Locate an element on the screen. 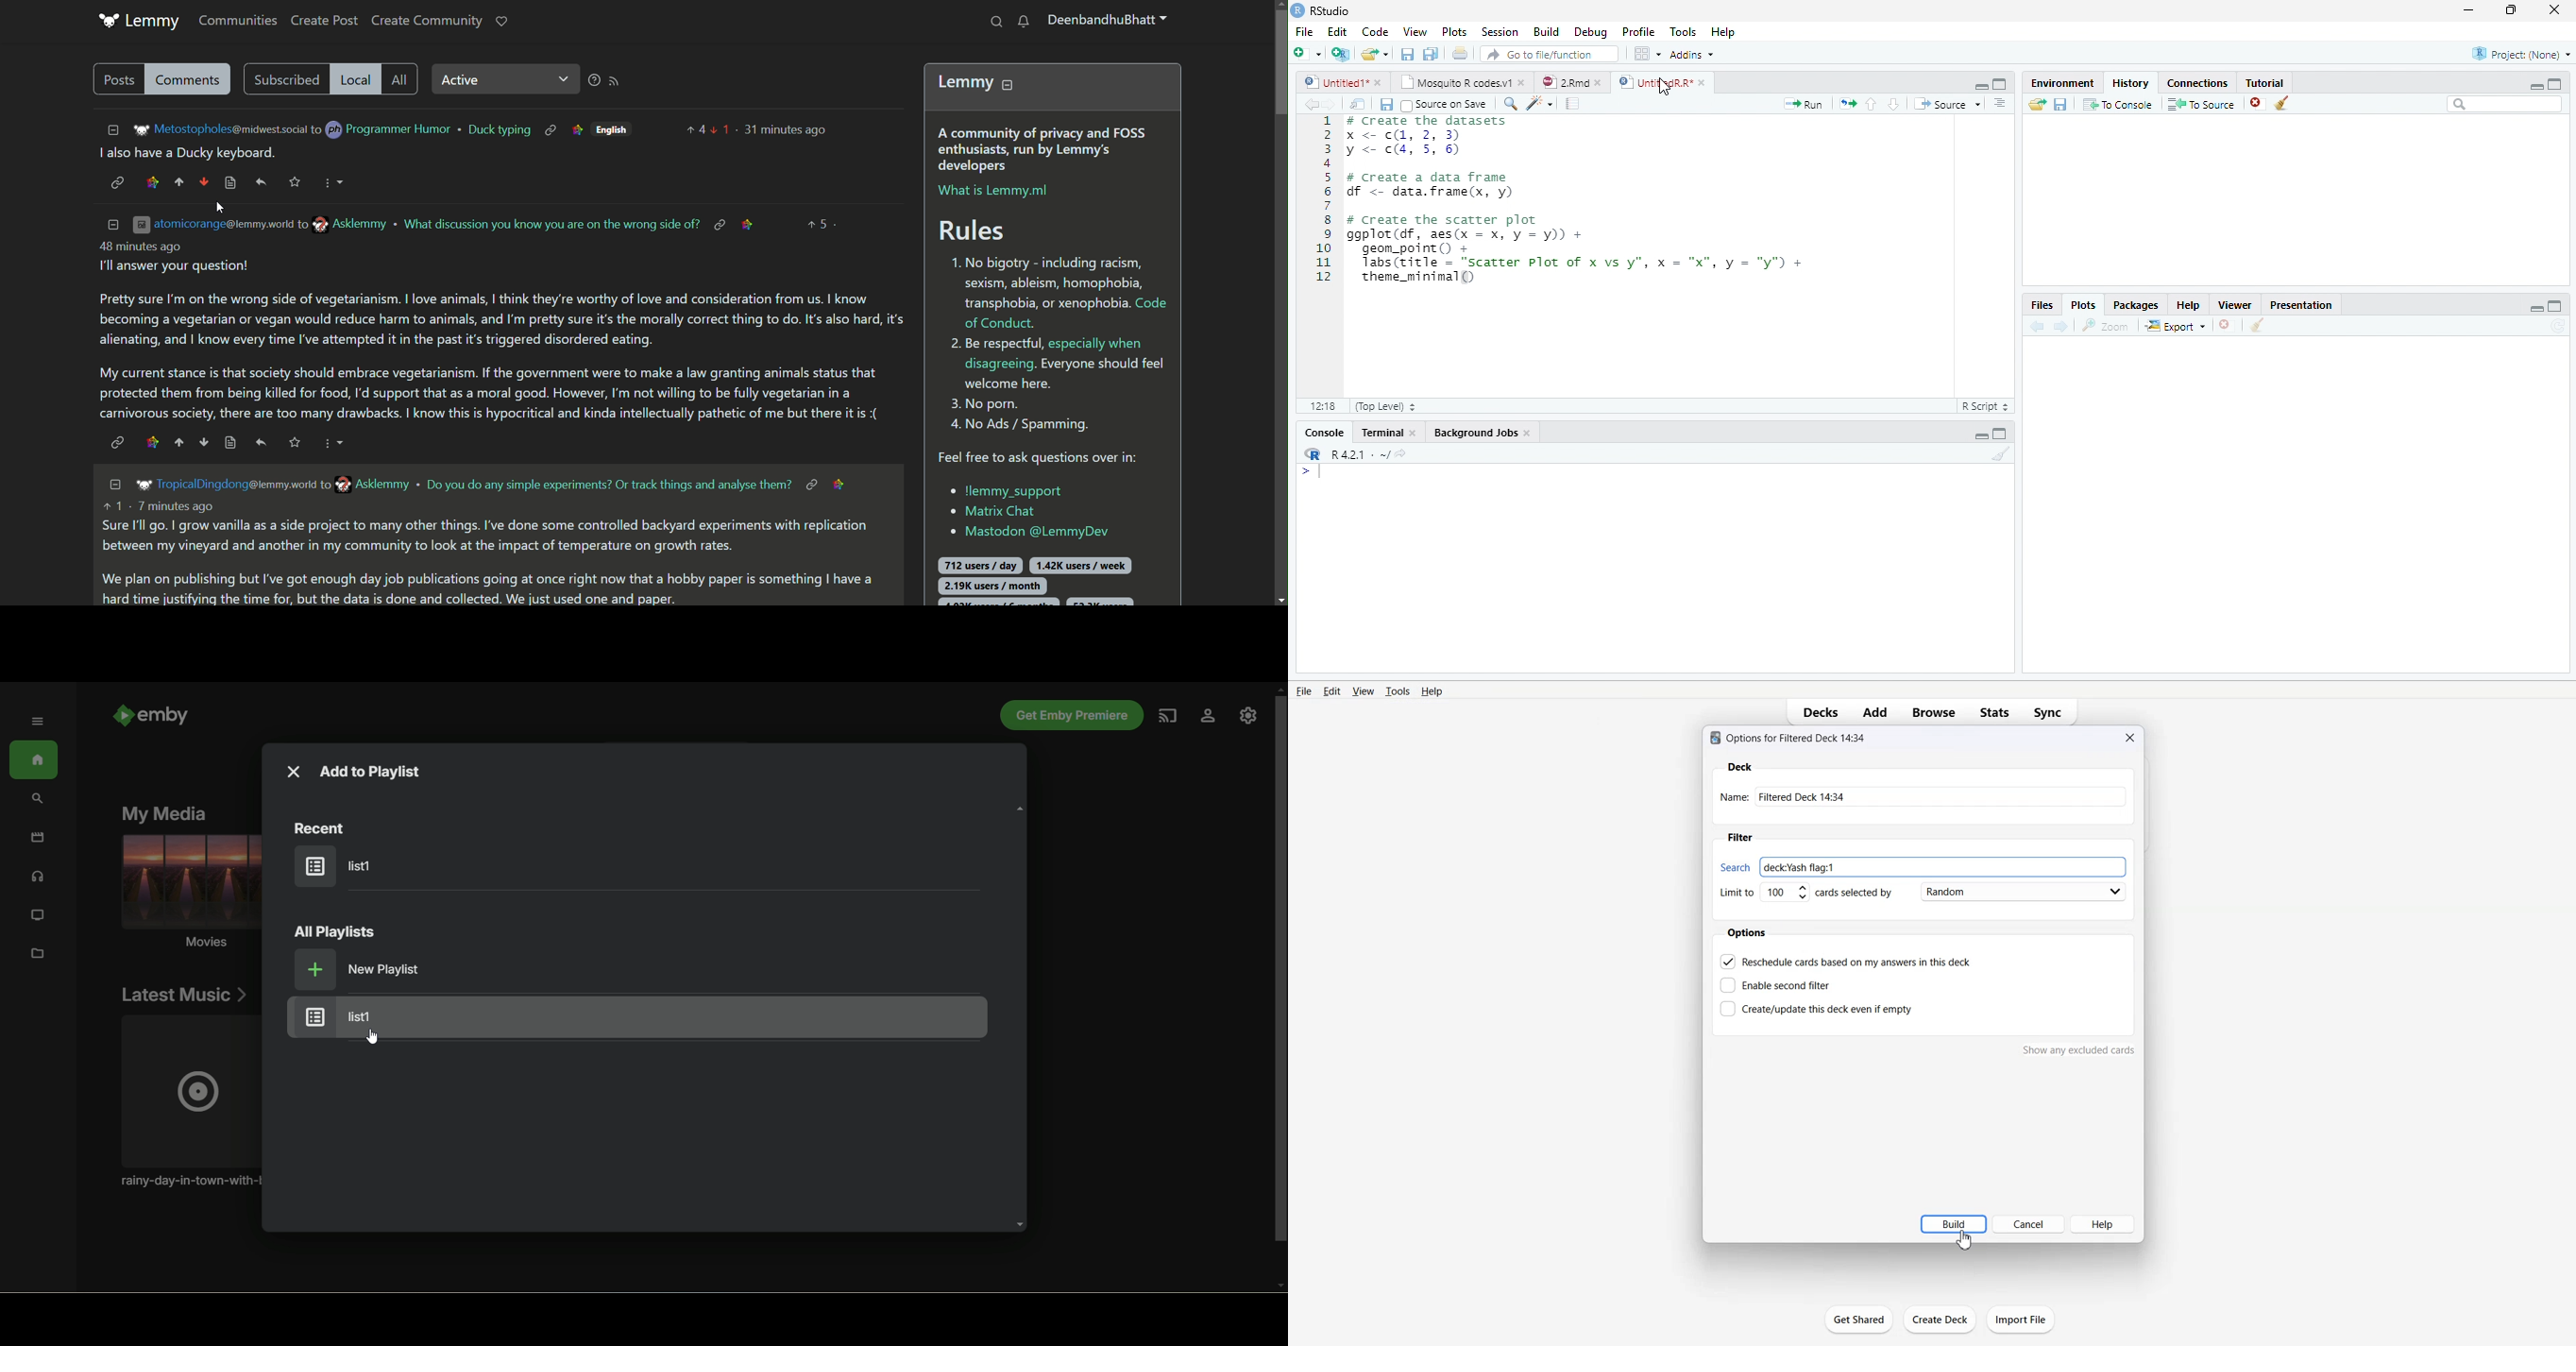 This screenshot has height=1372, width=2576. File is located at coordinates (1305, 31).